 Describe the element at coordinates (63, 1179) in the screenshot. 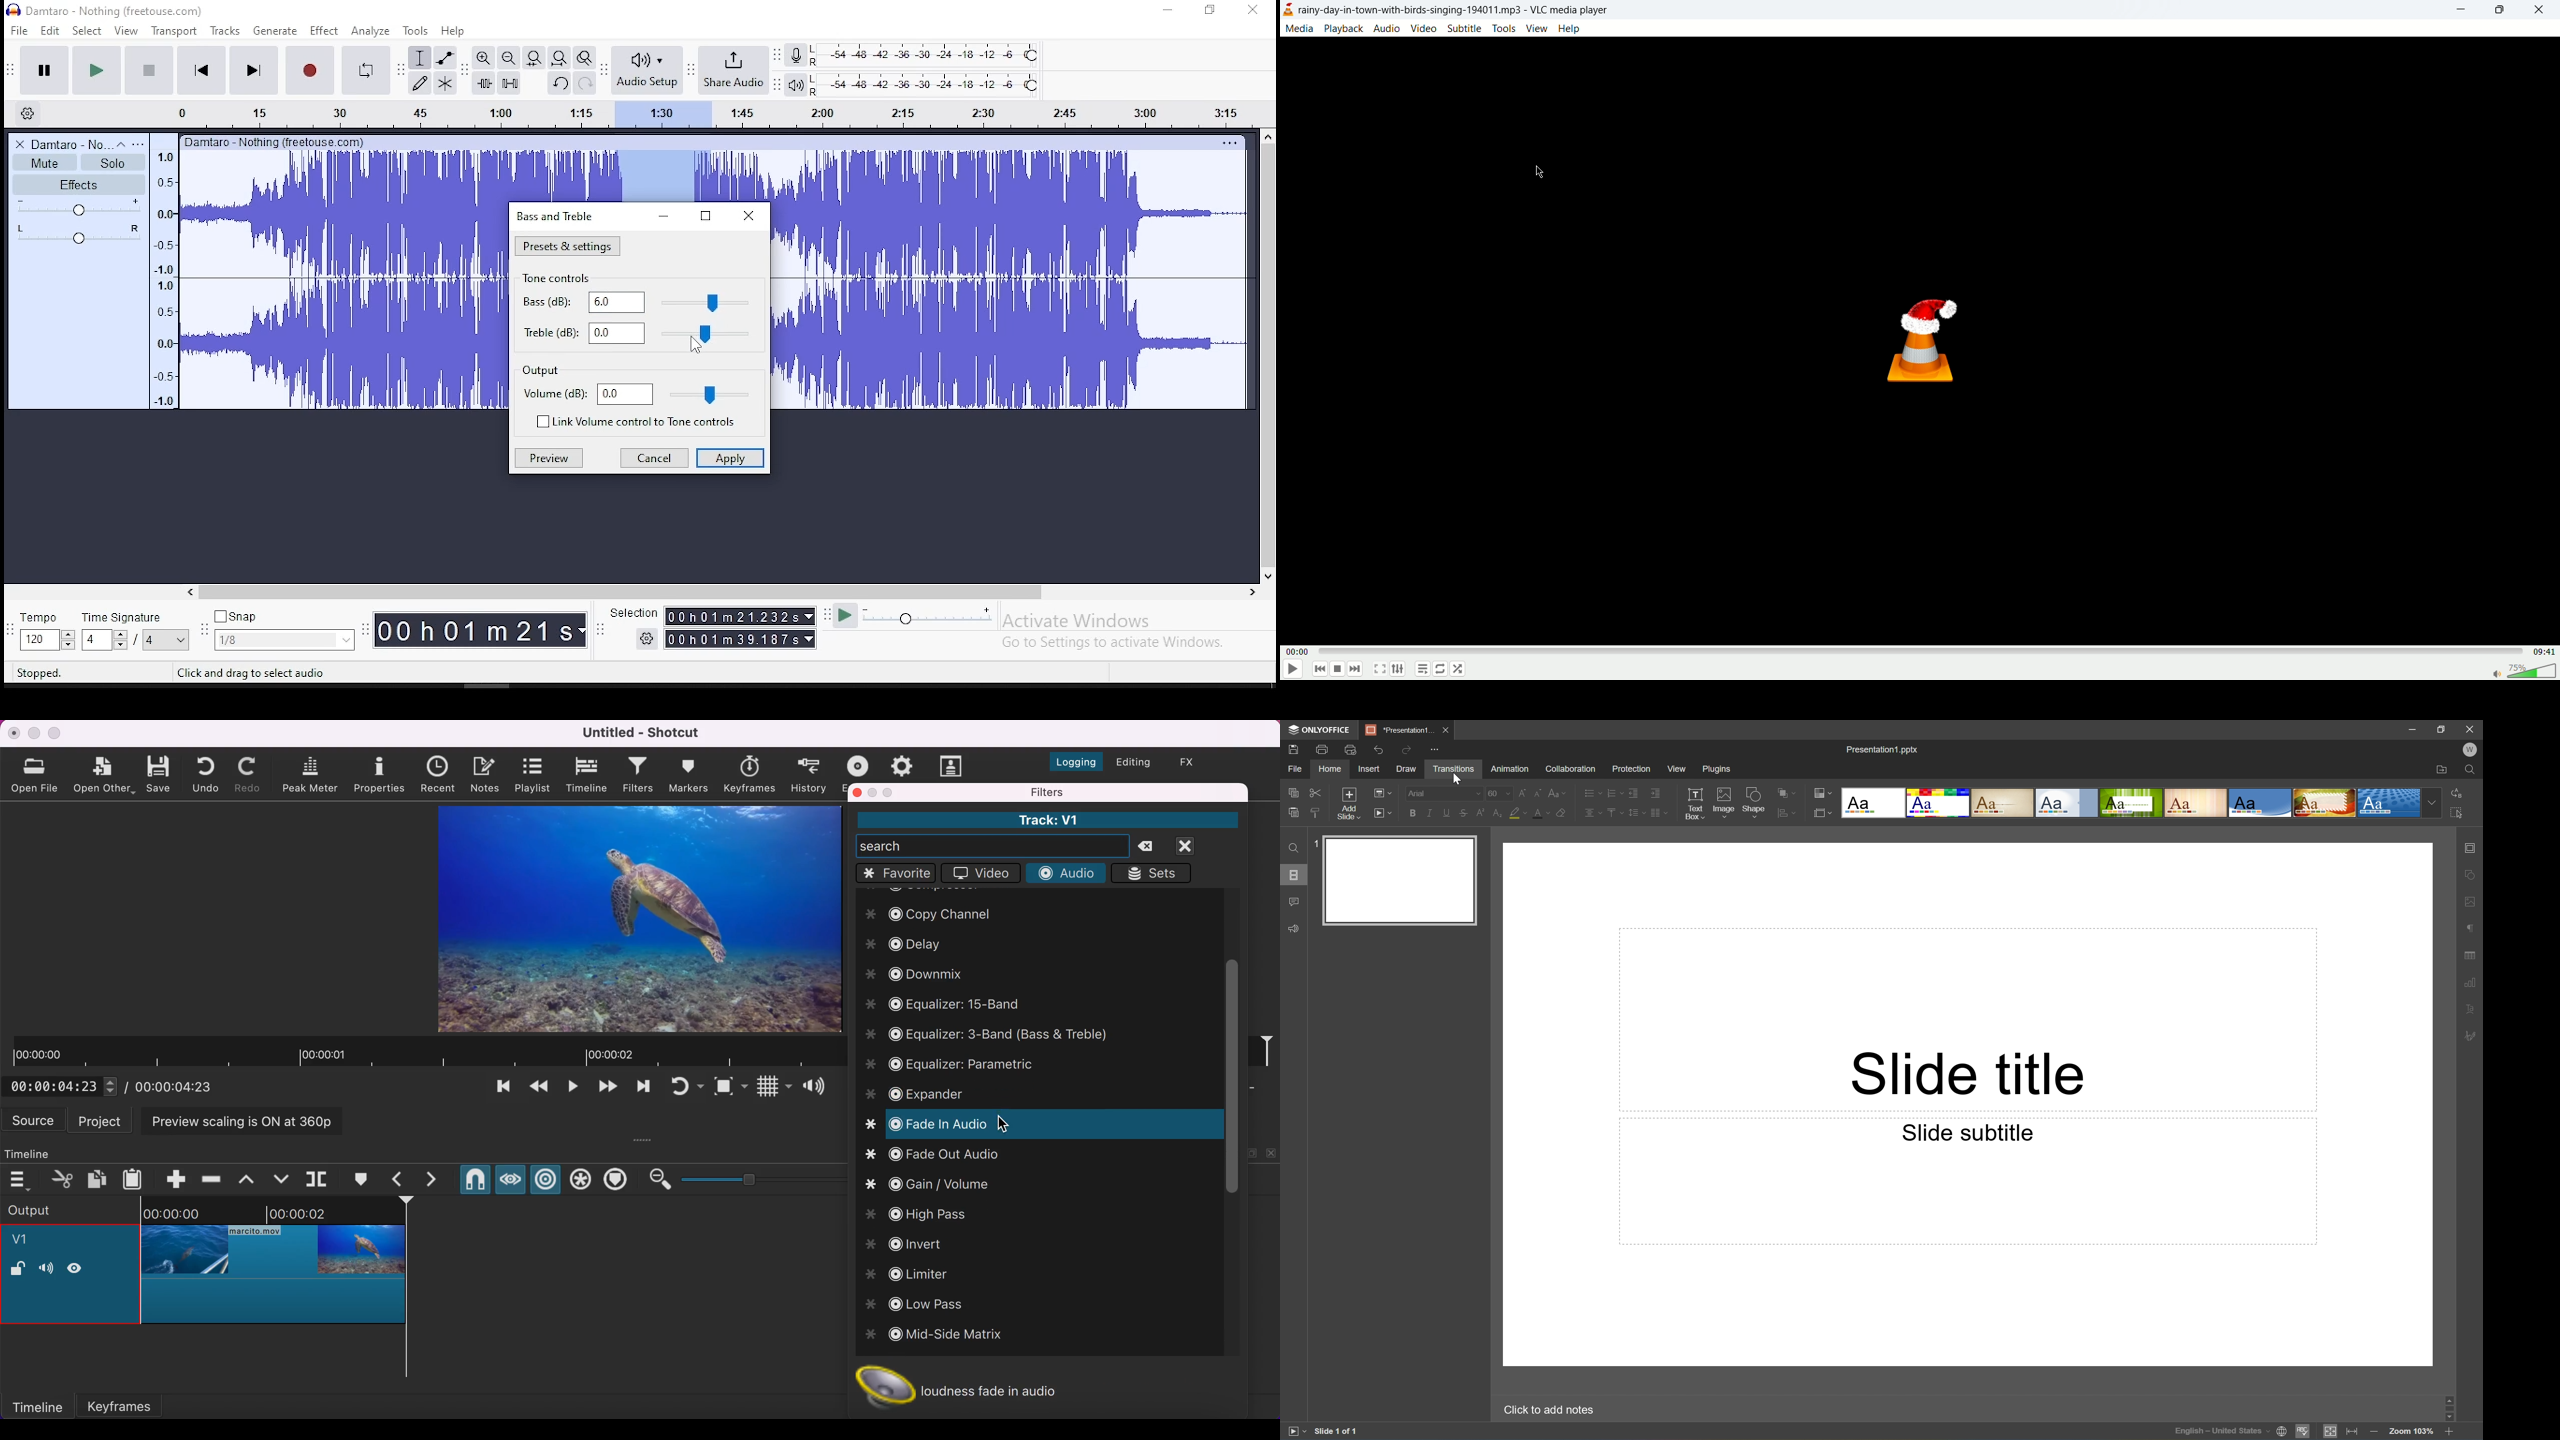

I see `cut` at that location.